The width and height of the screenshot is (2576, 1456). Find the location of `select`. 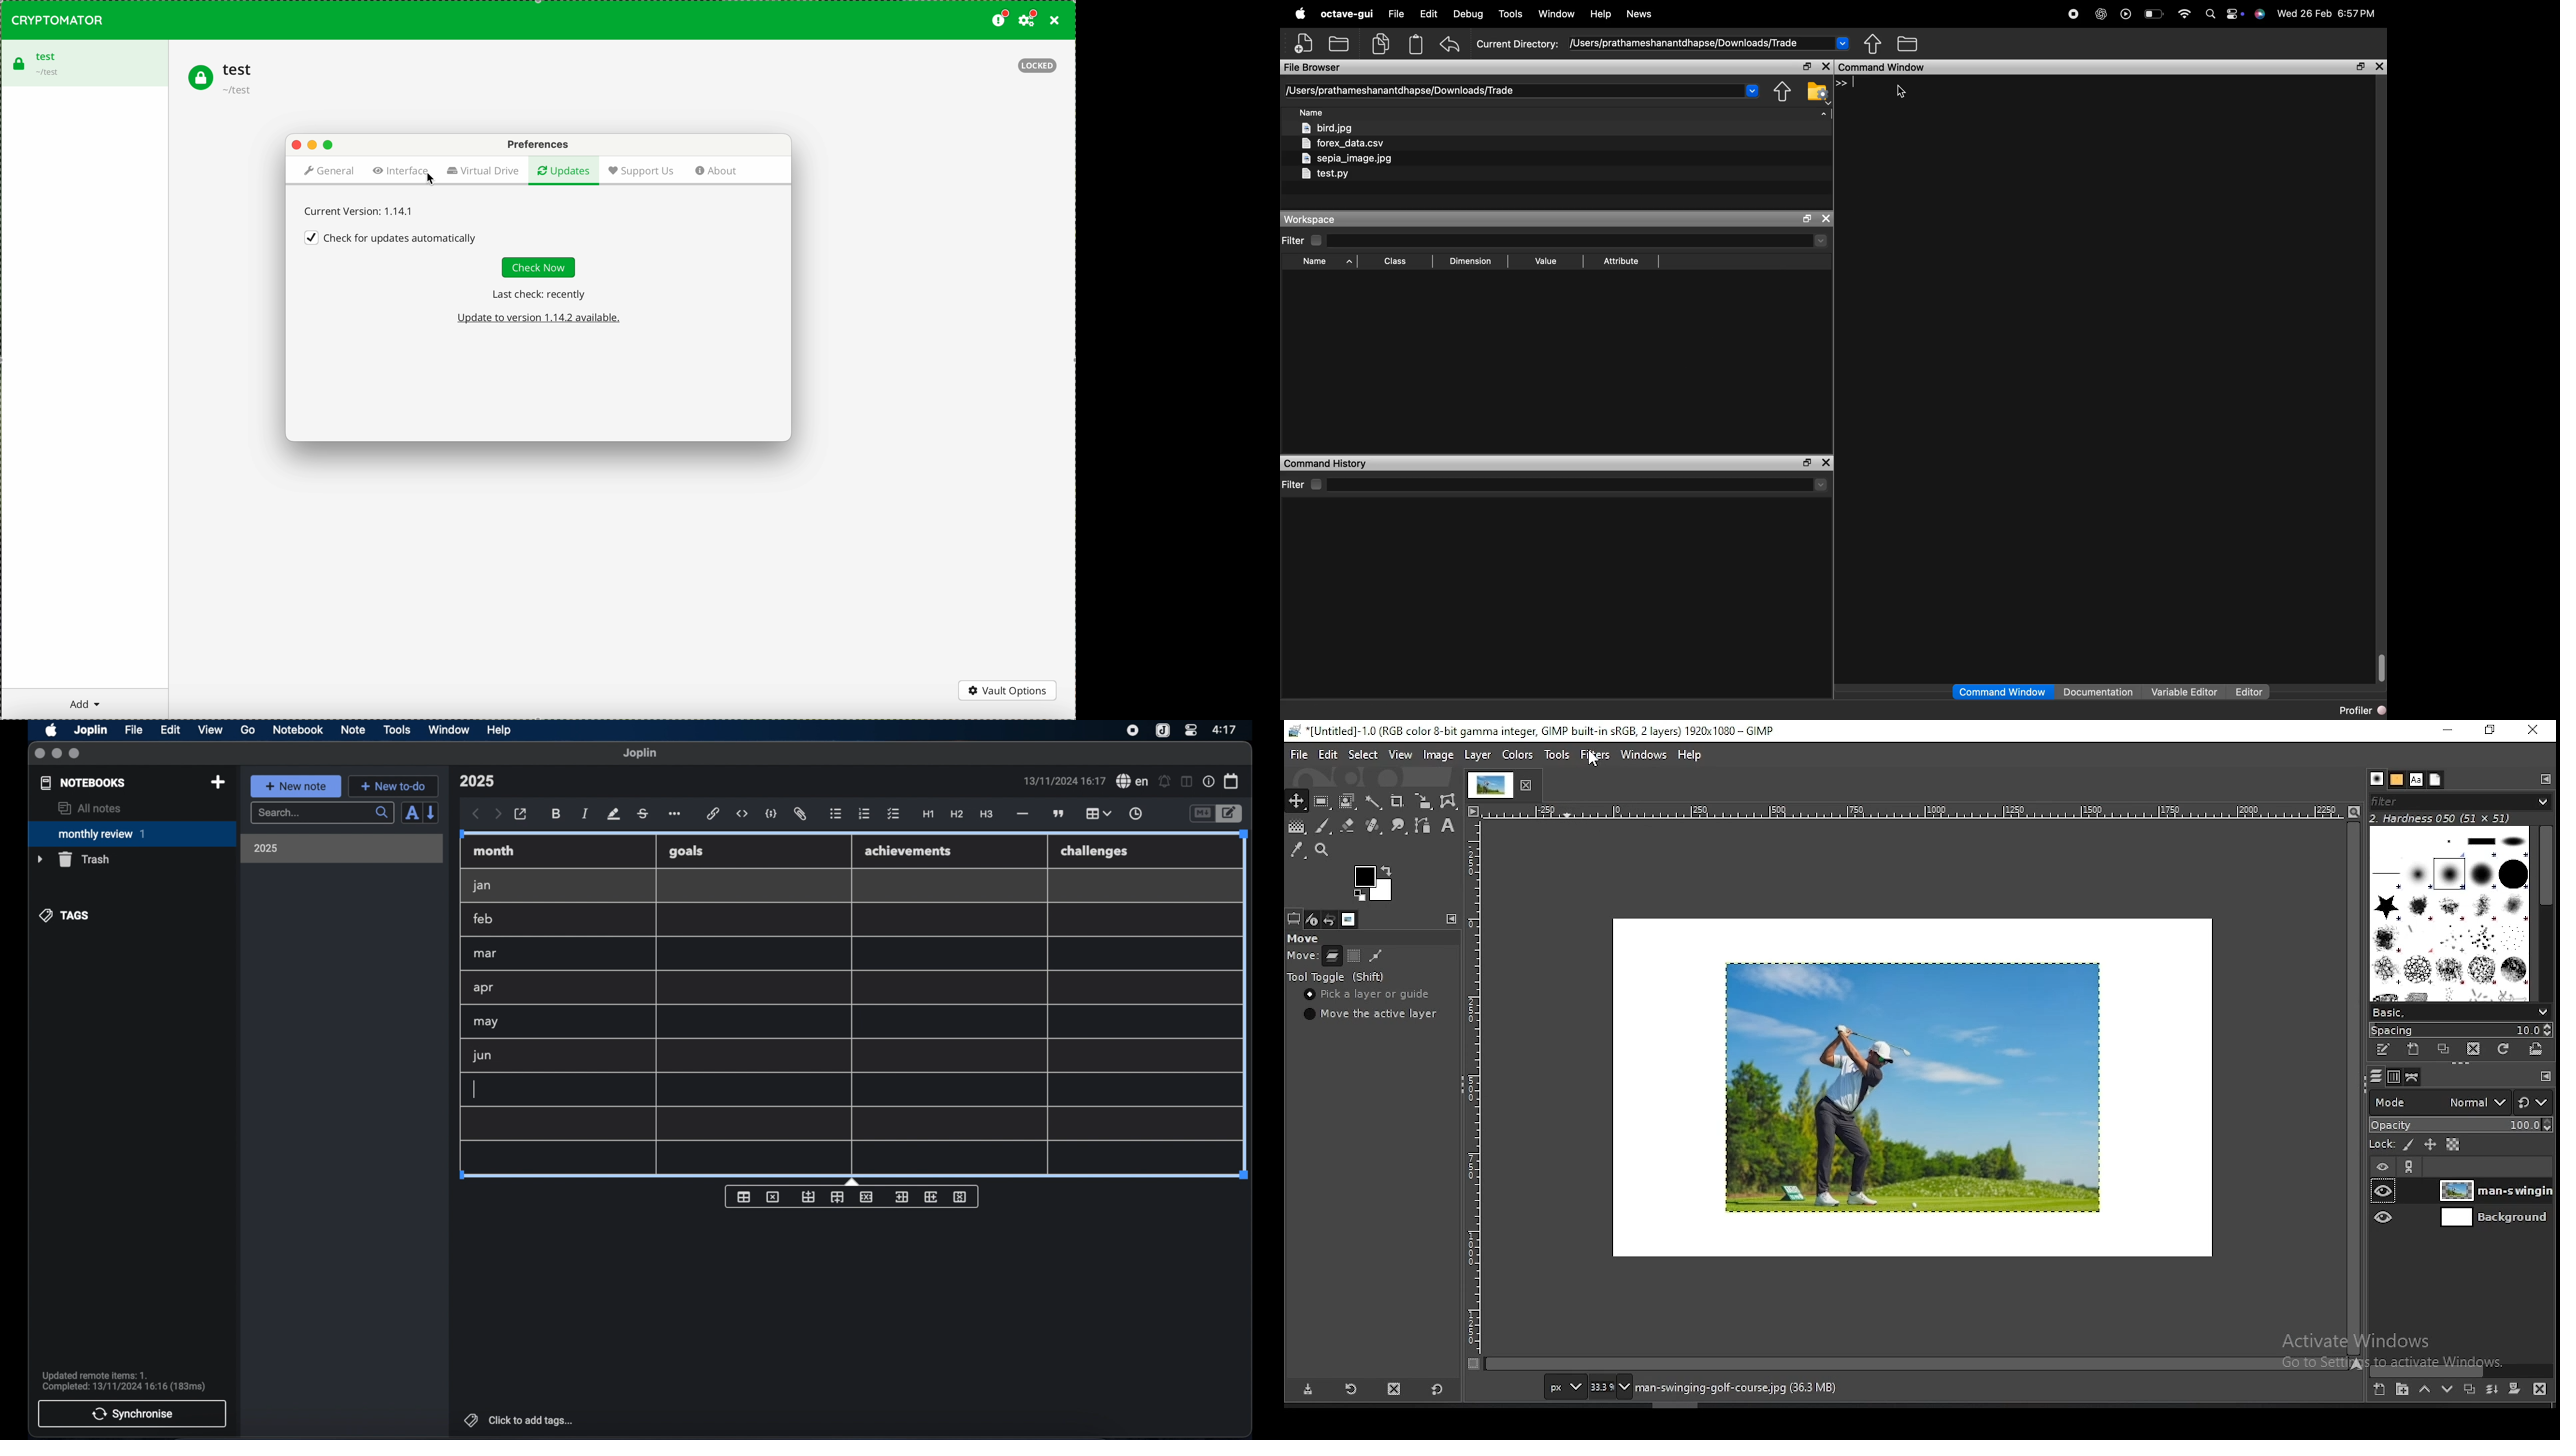

select is located at coordinates (1363, 755).